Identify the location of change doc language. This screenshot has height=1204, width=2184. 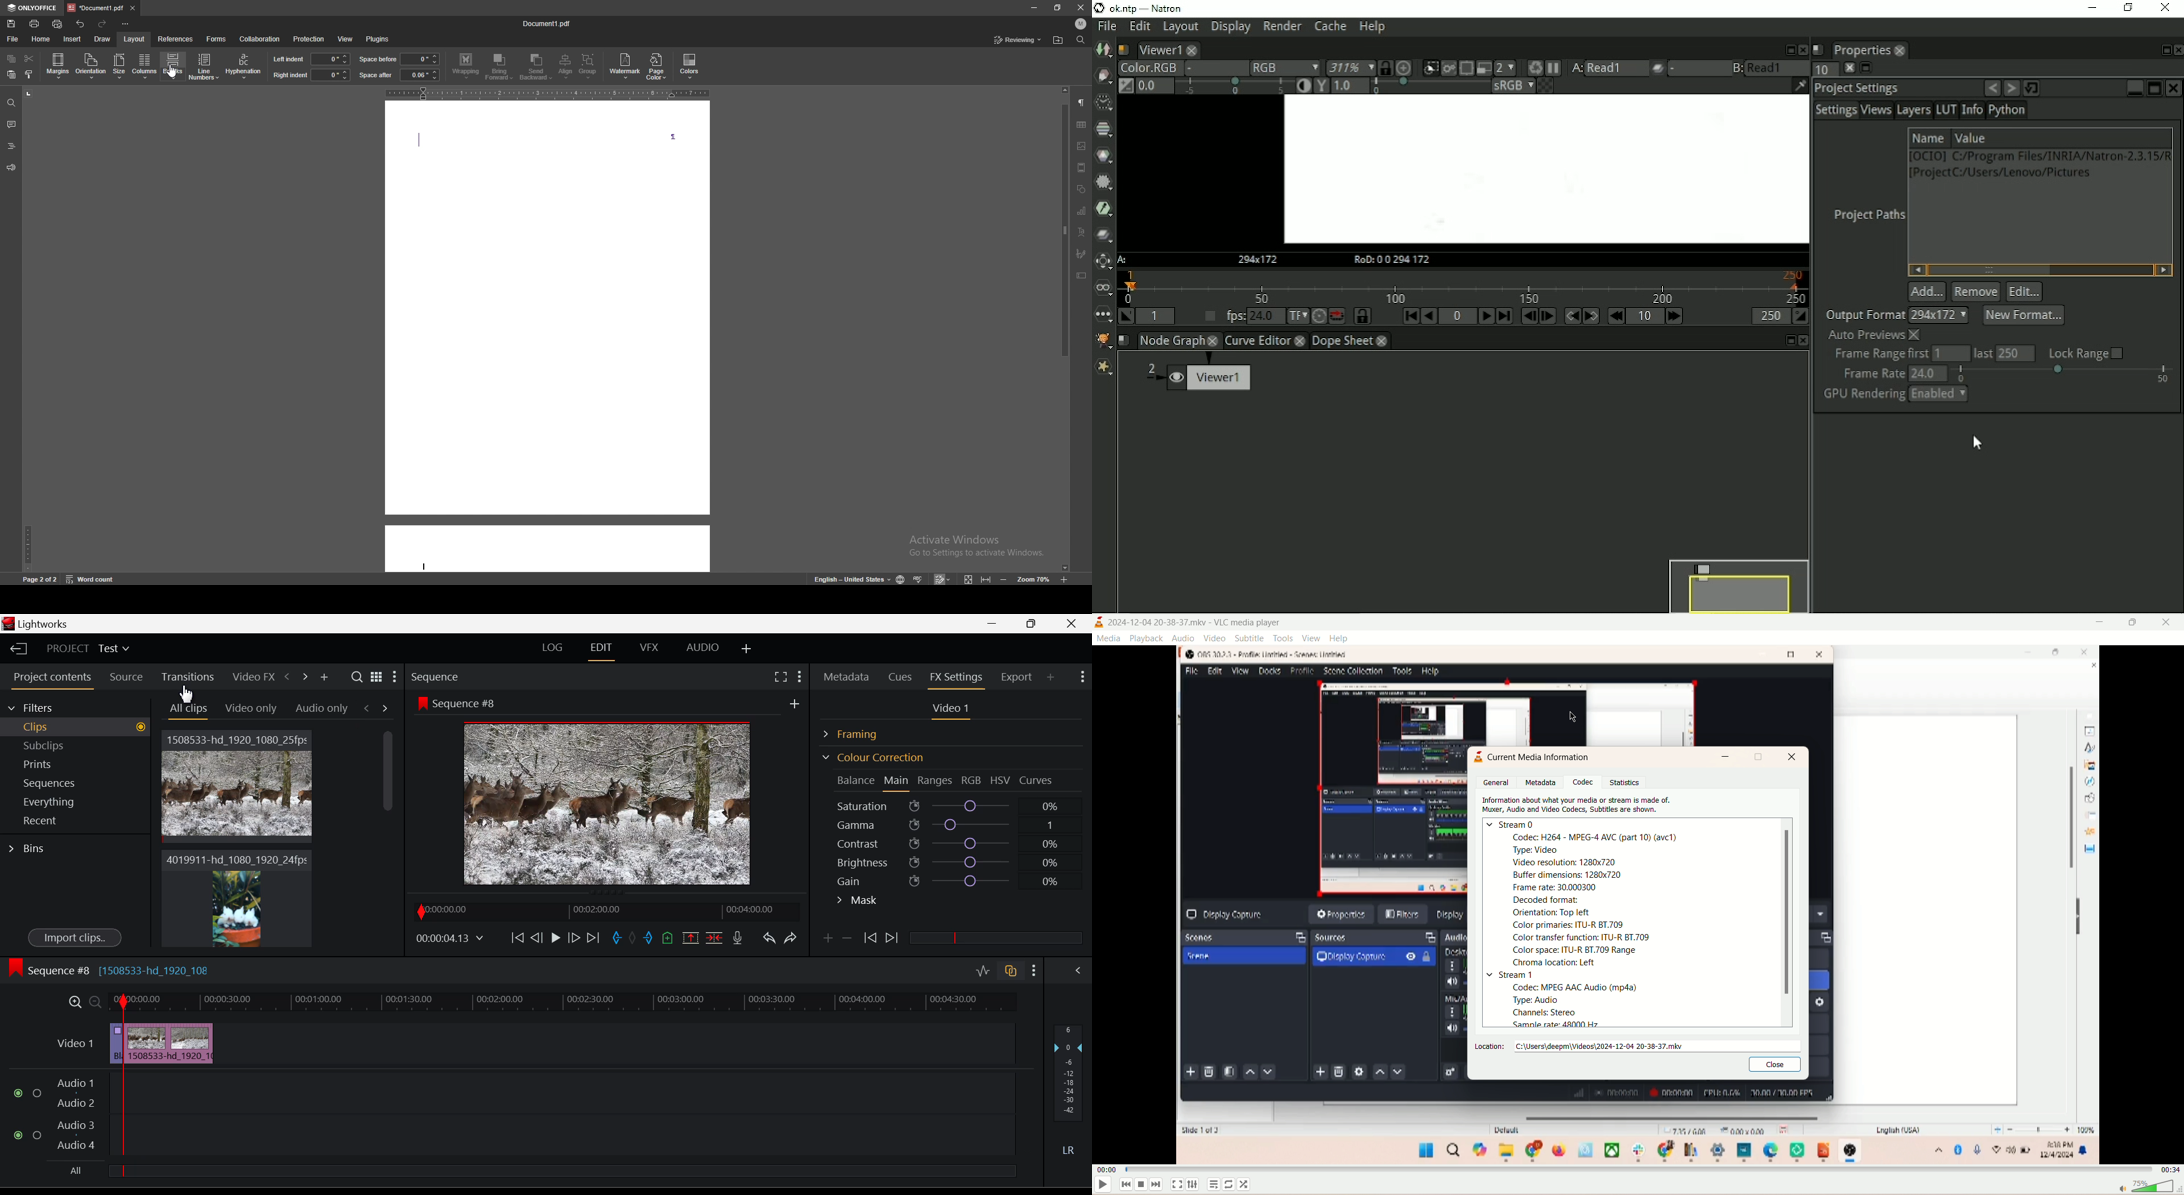
(903, 578).